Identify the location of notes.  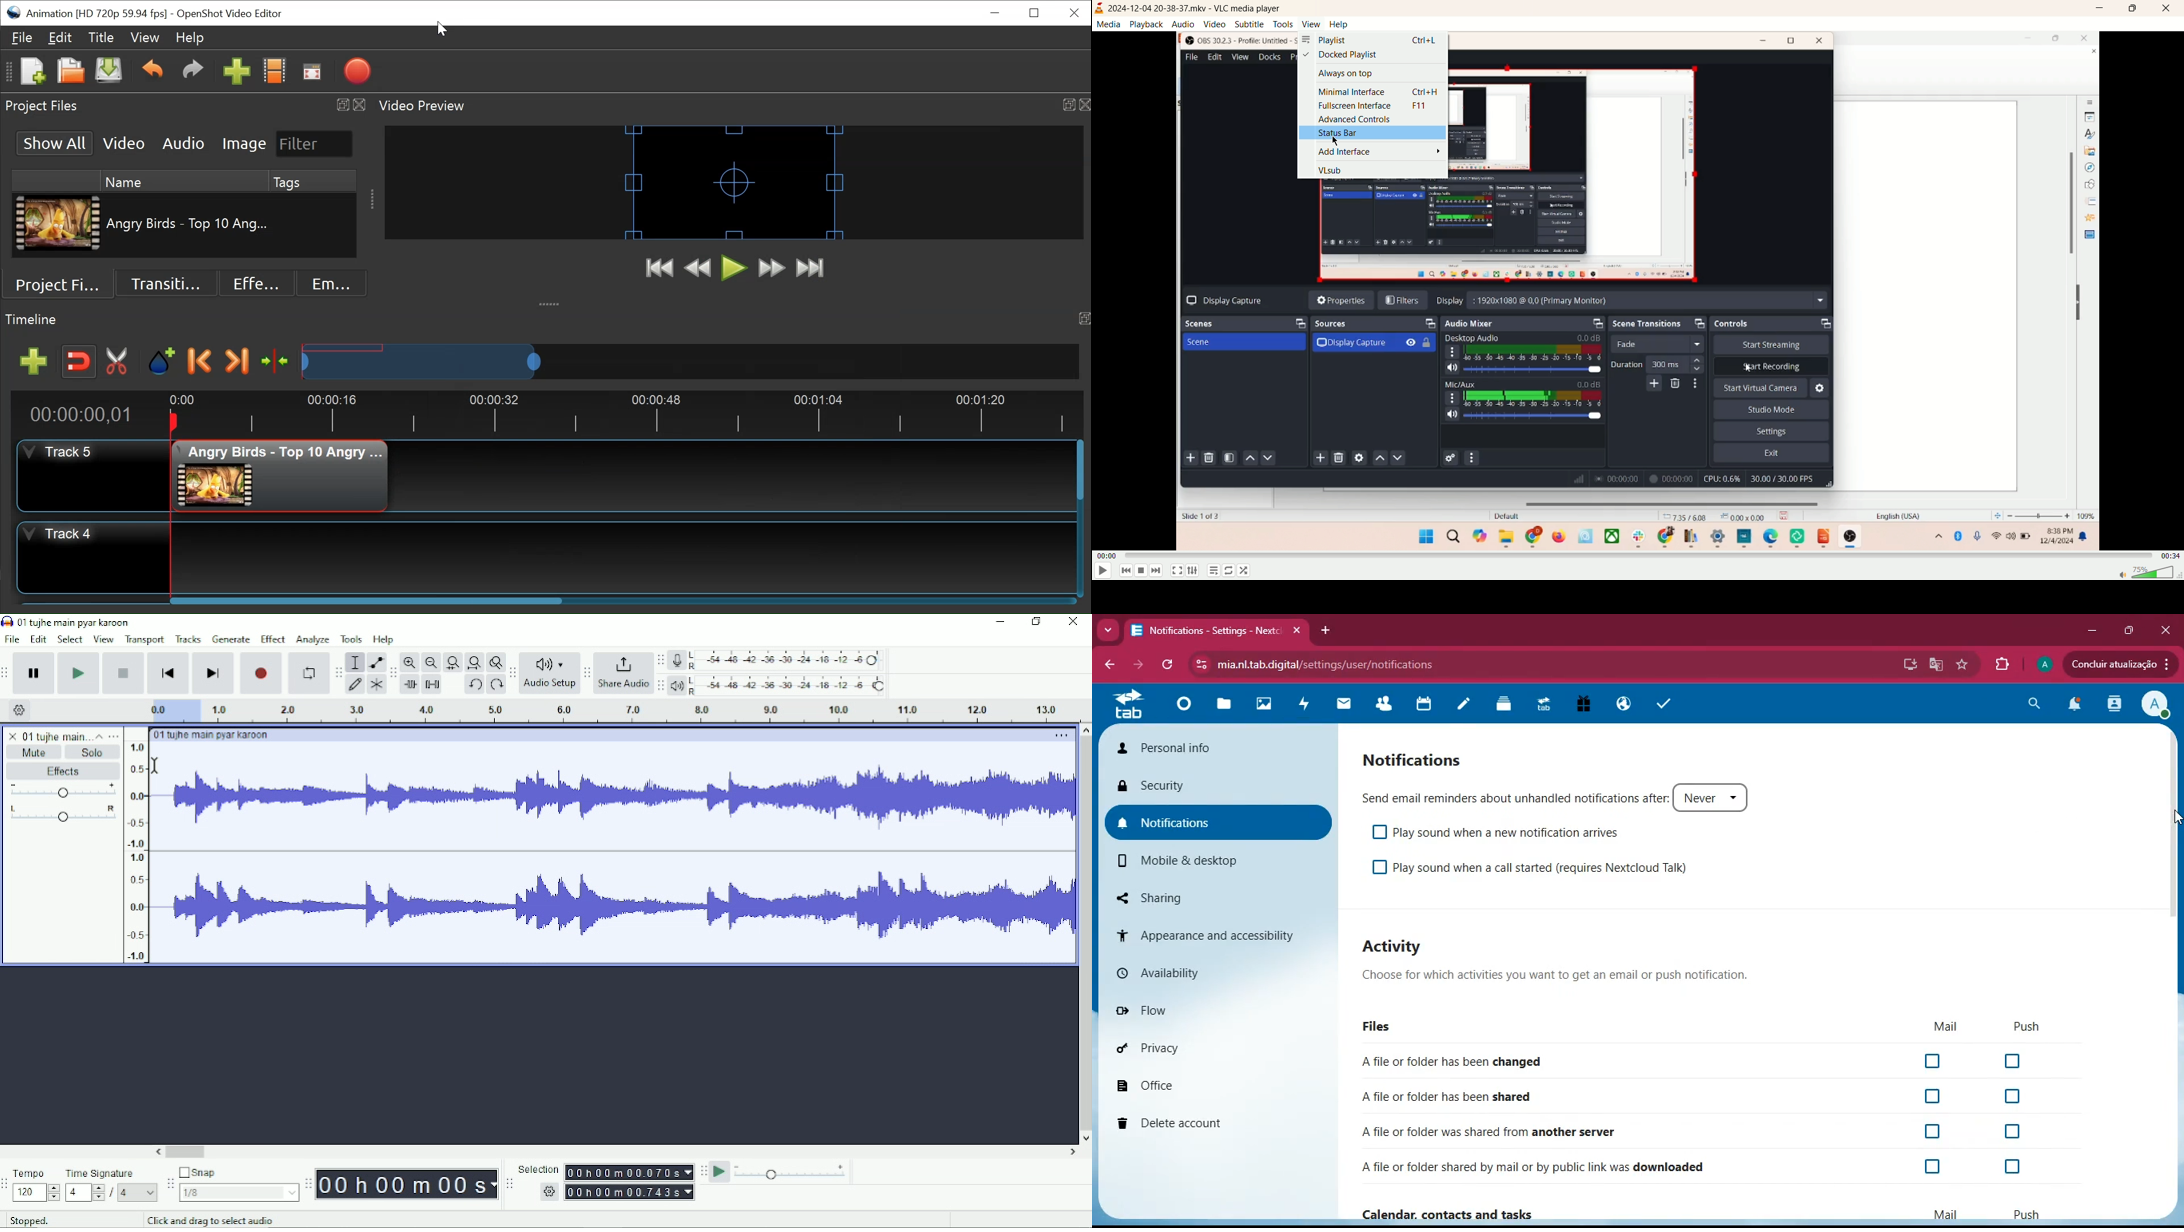
(1468, 706).